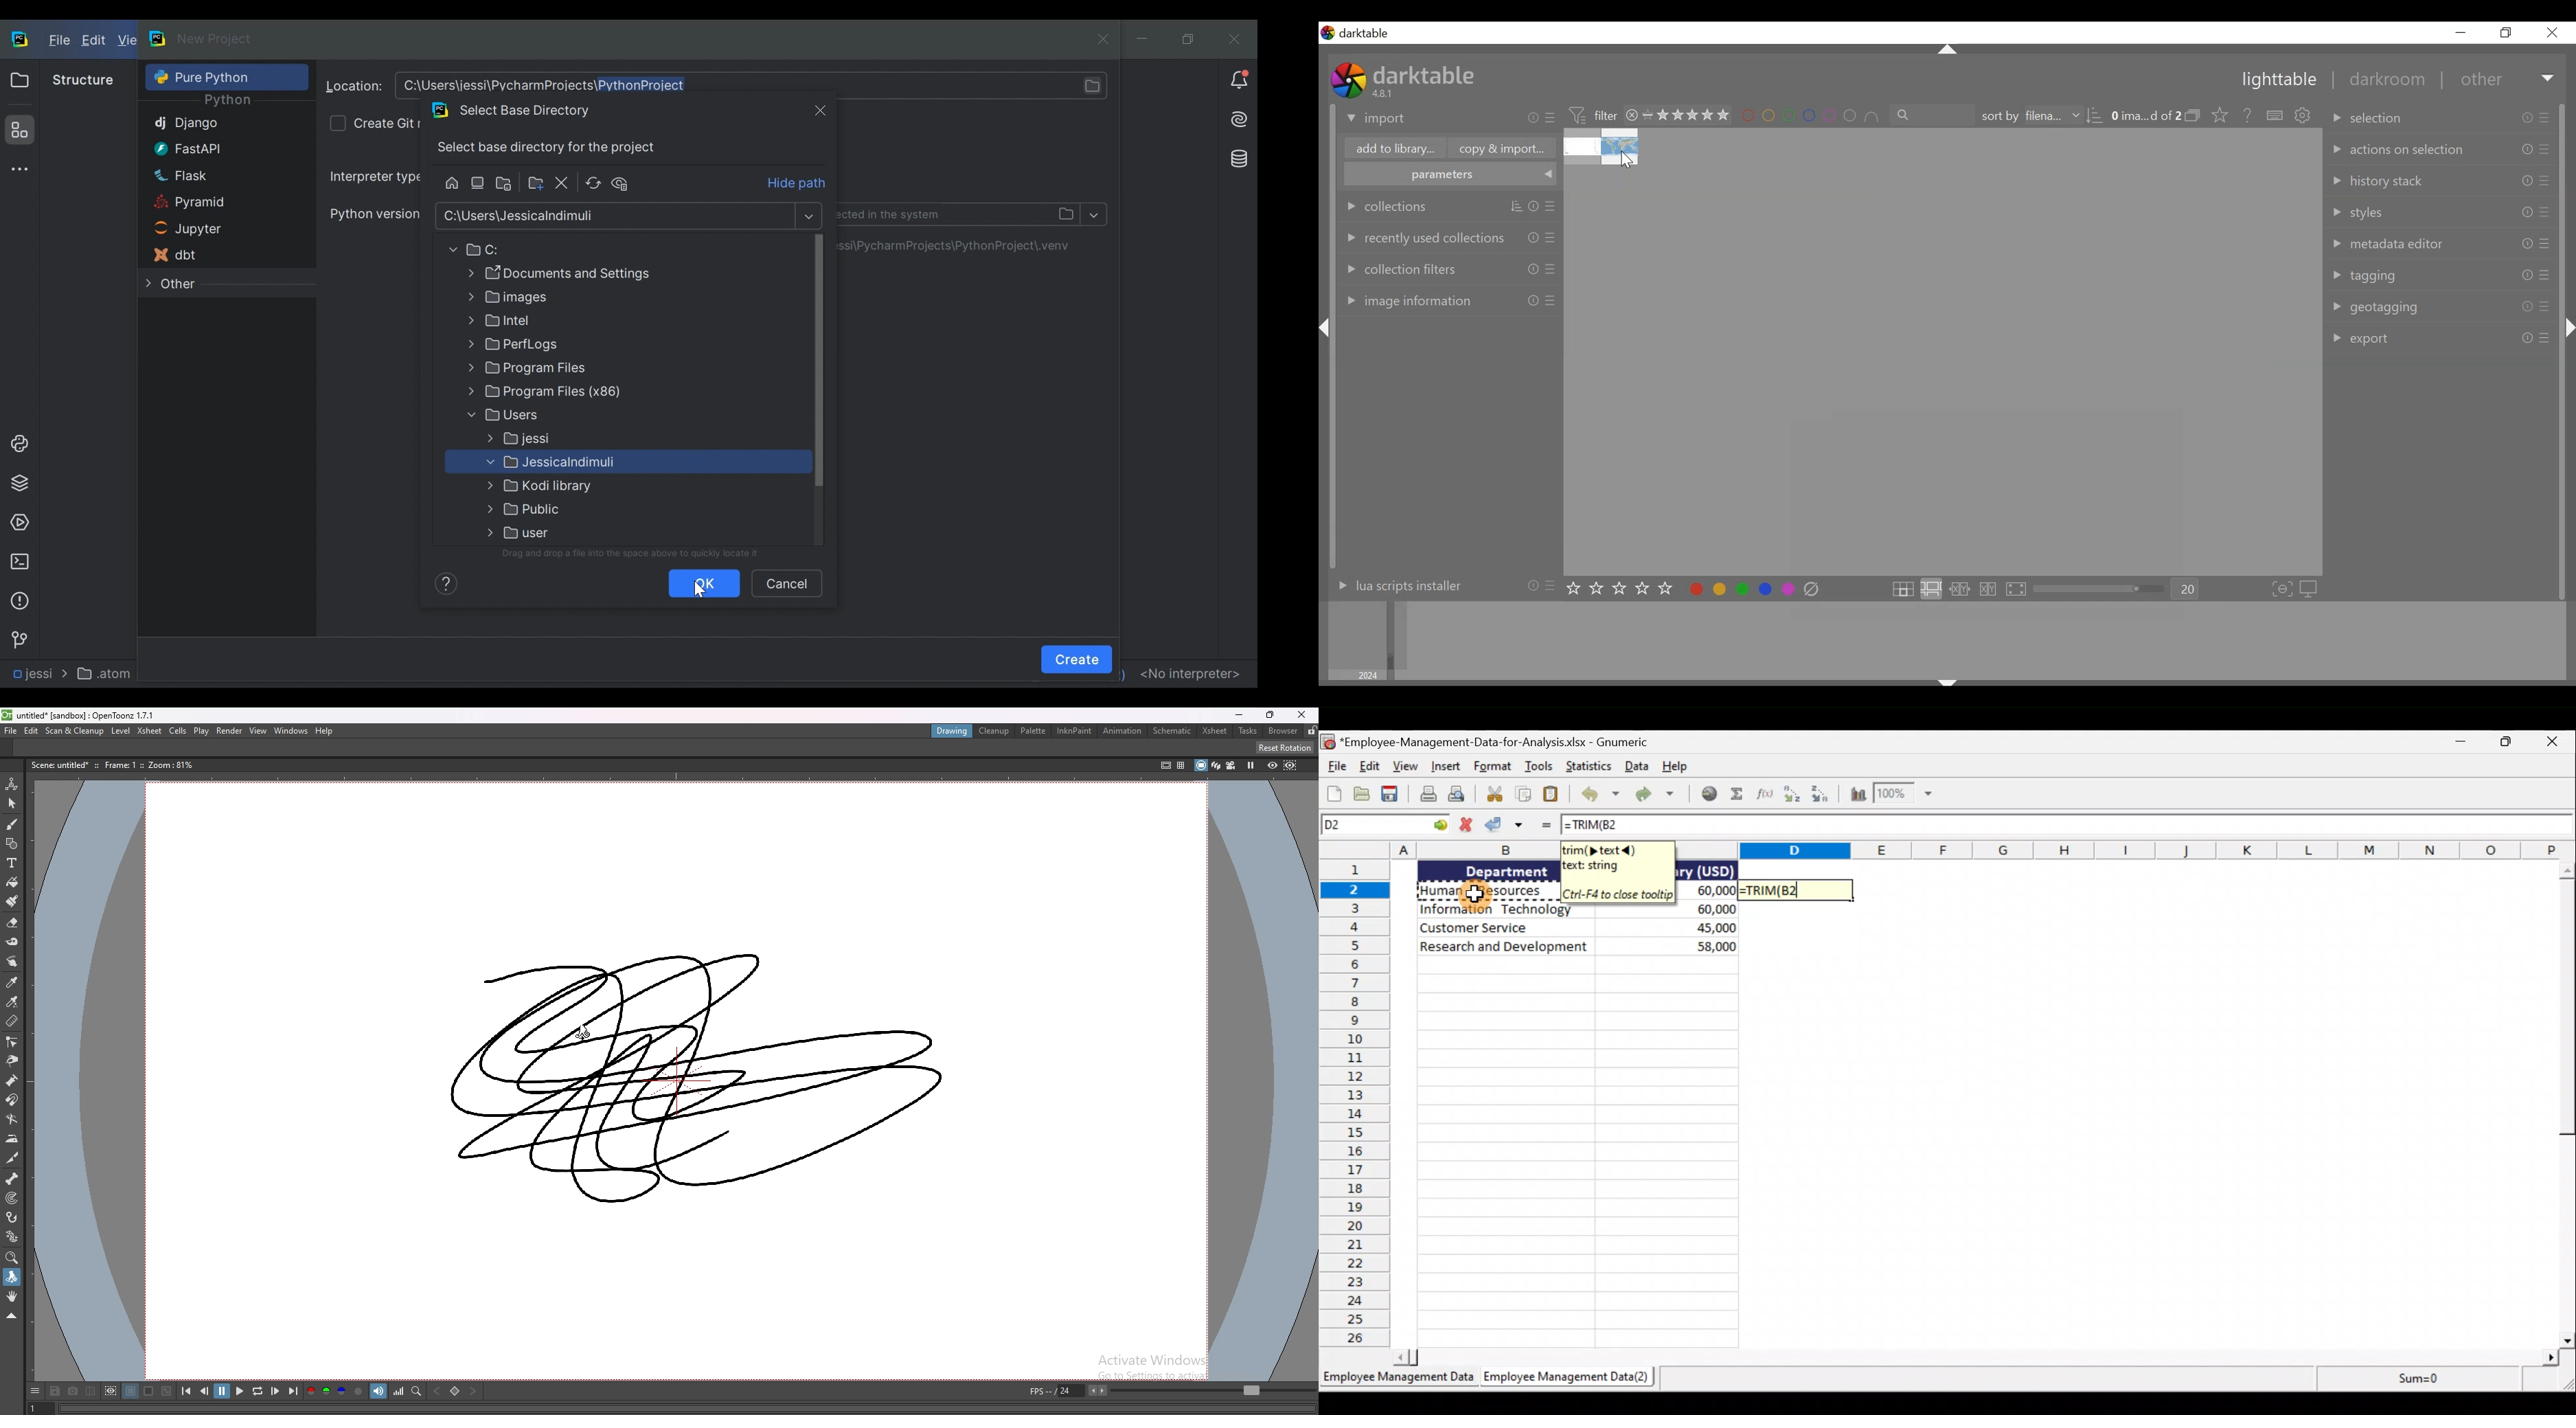 The image size is (2576, 1428). What do you see at coordinates (2388, 79) in the screenshot?
I see `darkroom` at bounding box center [2388, 79].